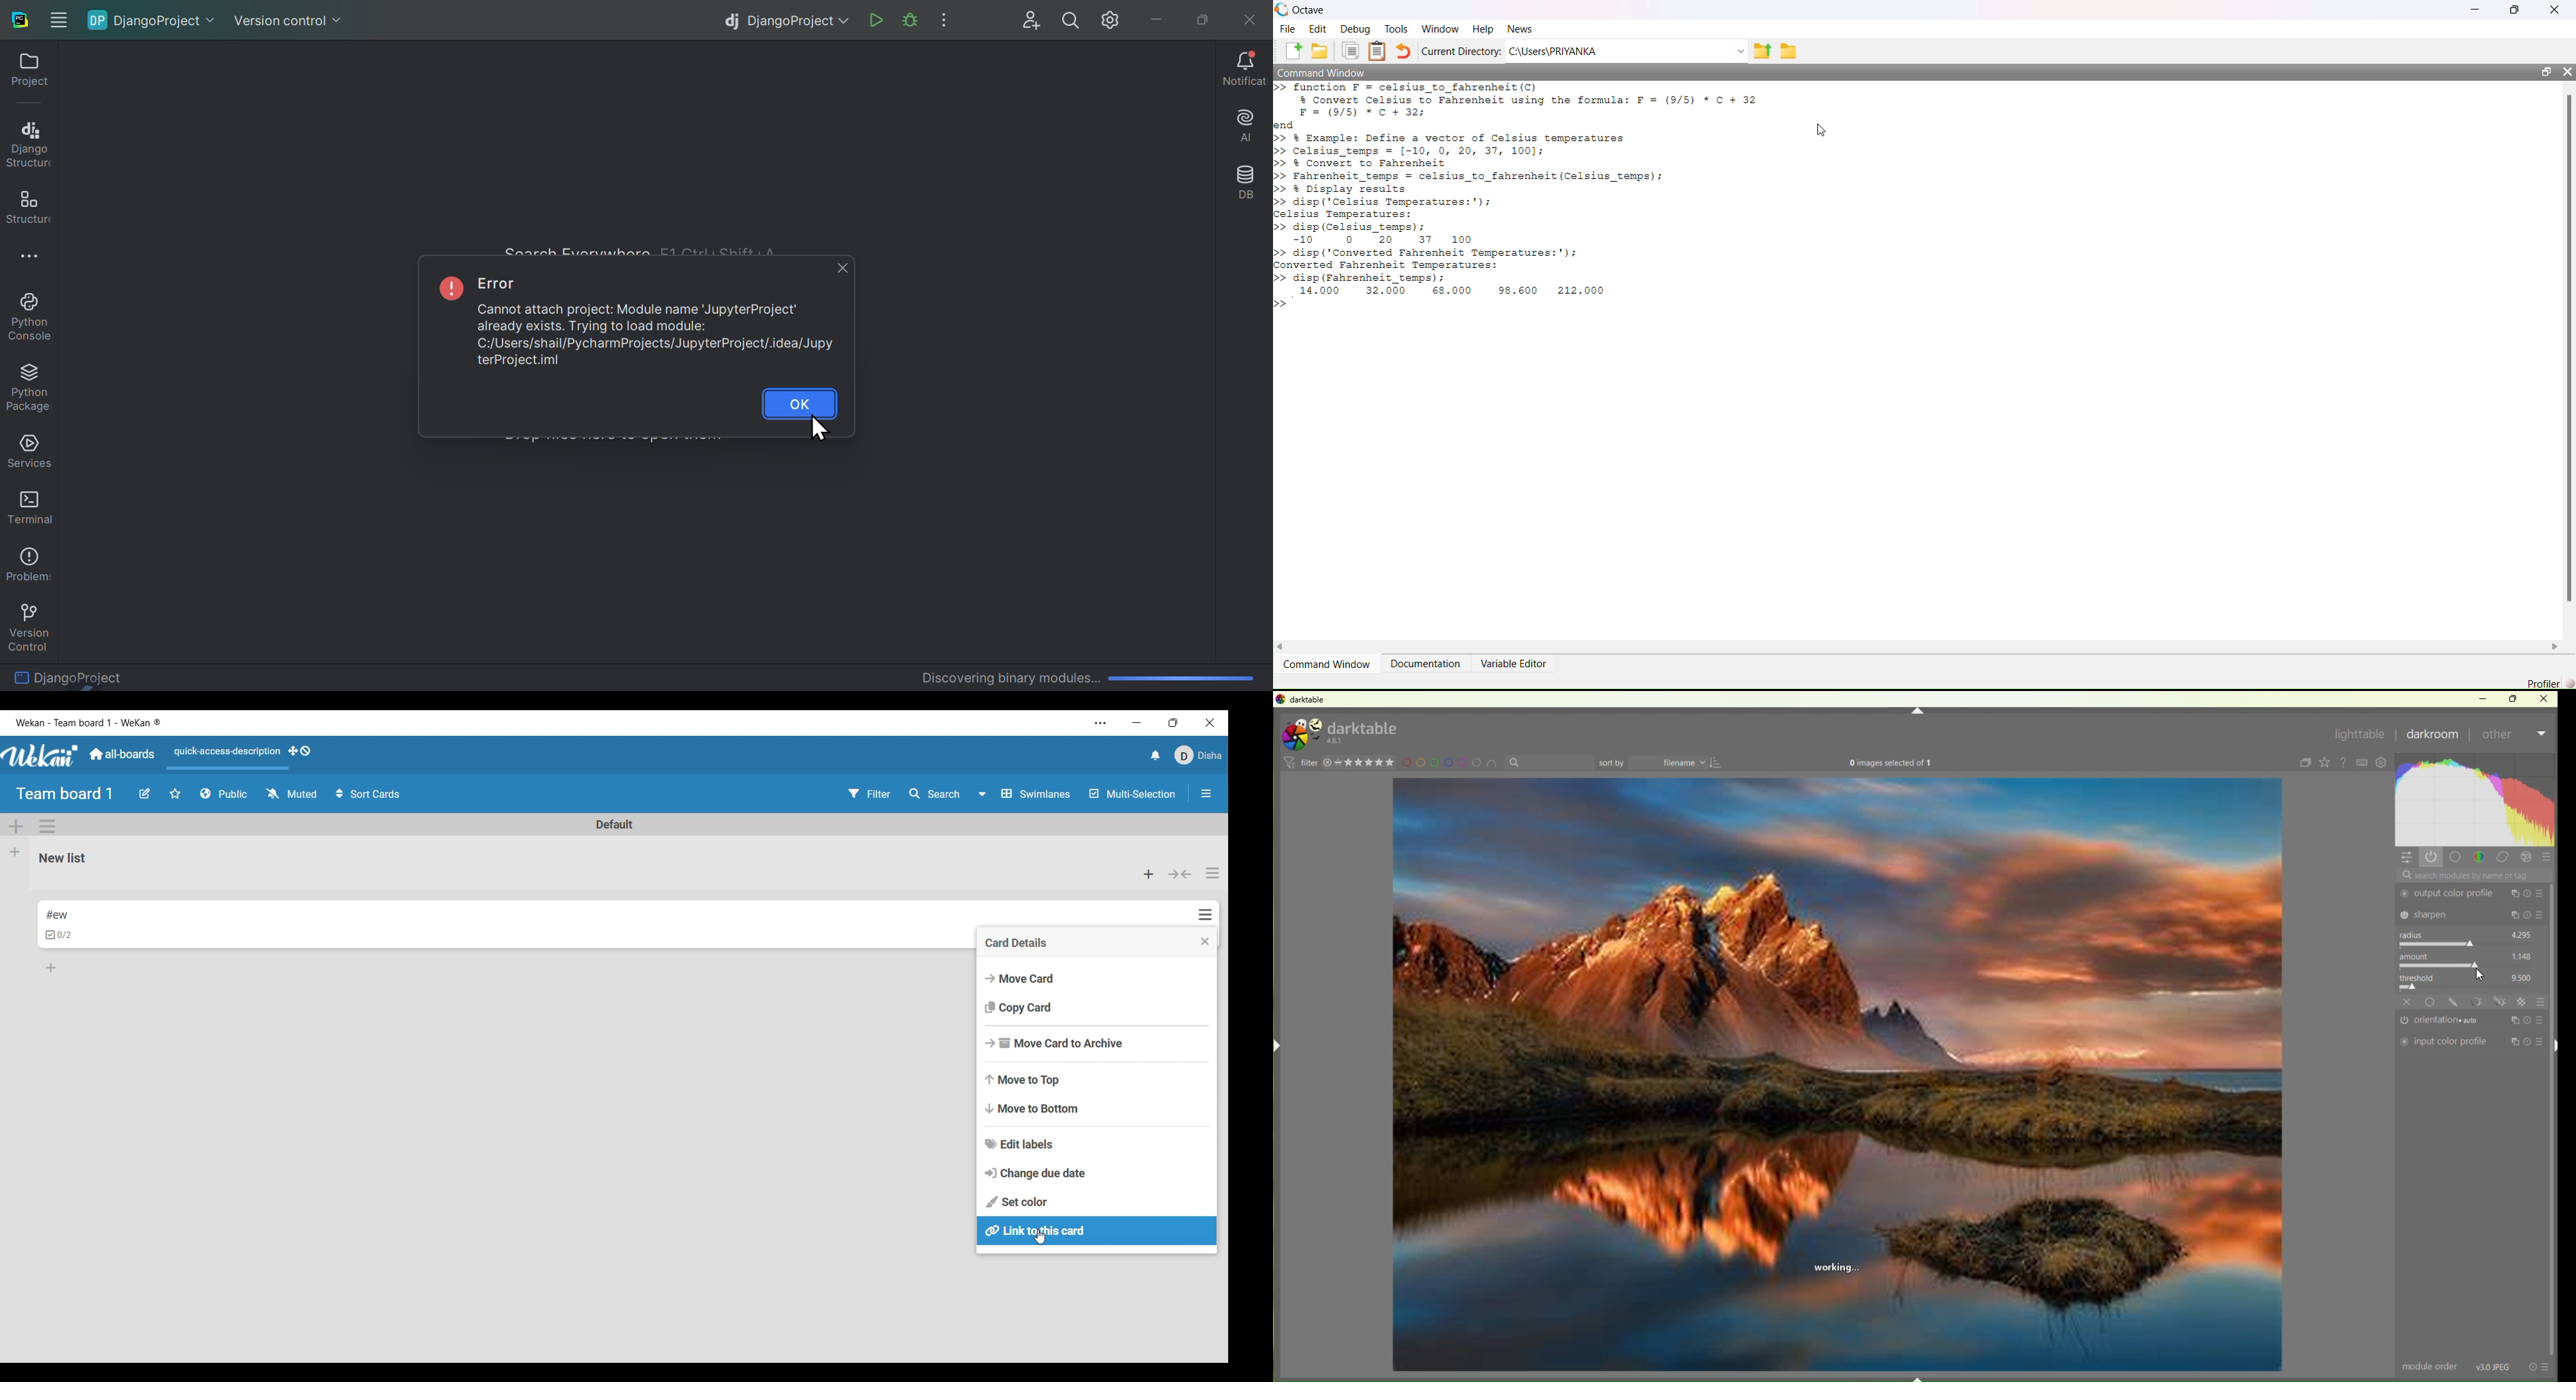 The image size is (2576, 1400). What do you see at coordinates (2515, 698) in the screenshot?
I see `restore` at bounding box center [2515, 698].